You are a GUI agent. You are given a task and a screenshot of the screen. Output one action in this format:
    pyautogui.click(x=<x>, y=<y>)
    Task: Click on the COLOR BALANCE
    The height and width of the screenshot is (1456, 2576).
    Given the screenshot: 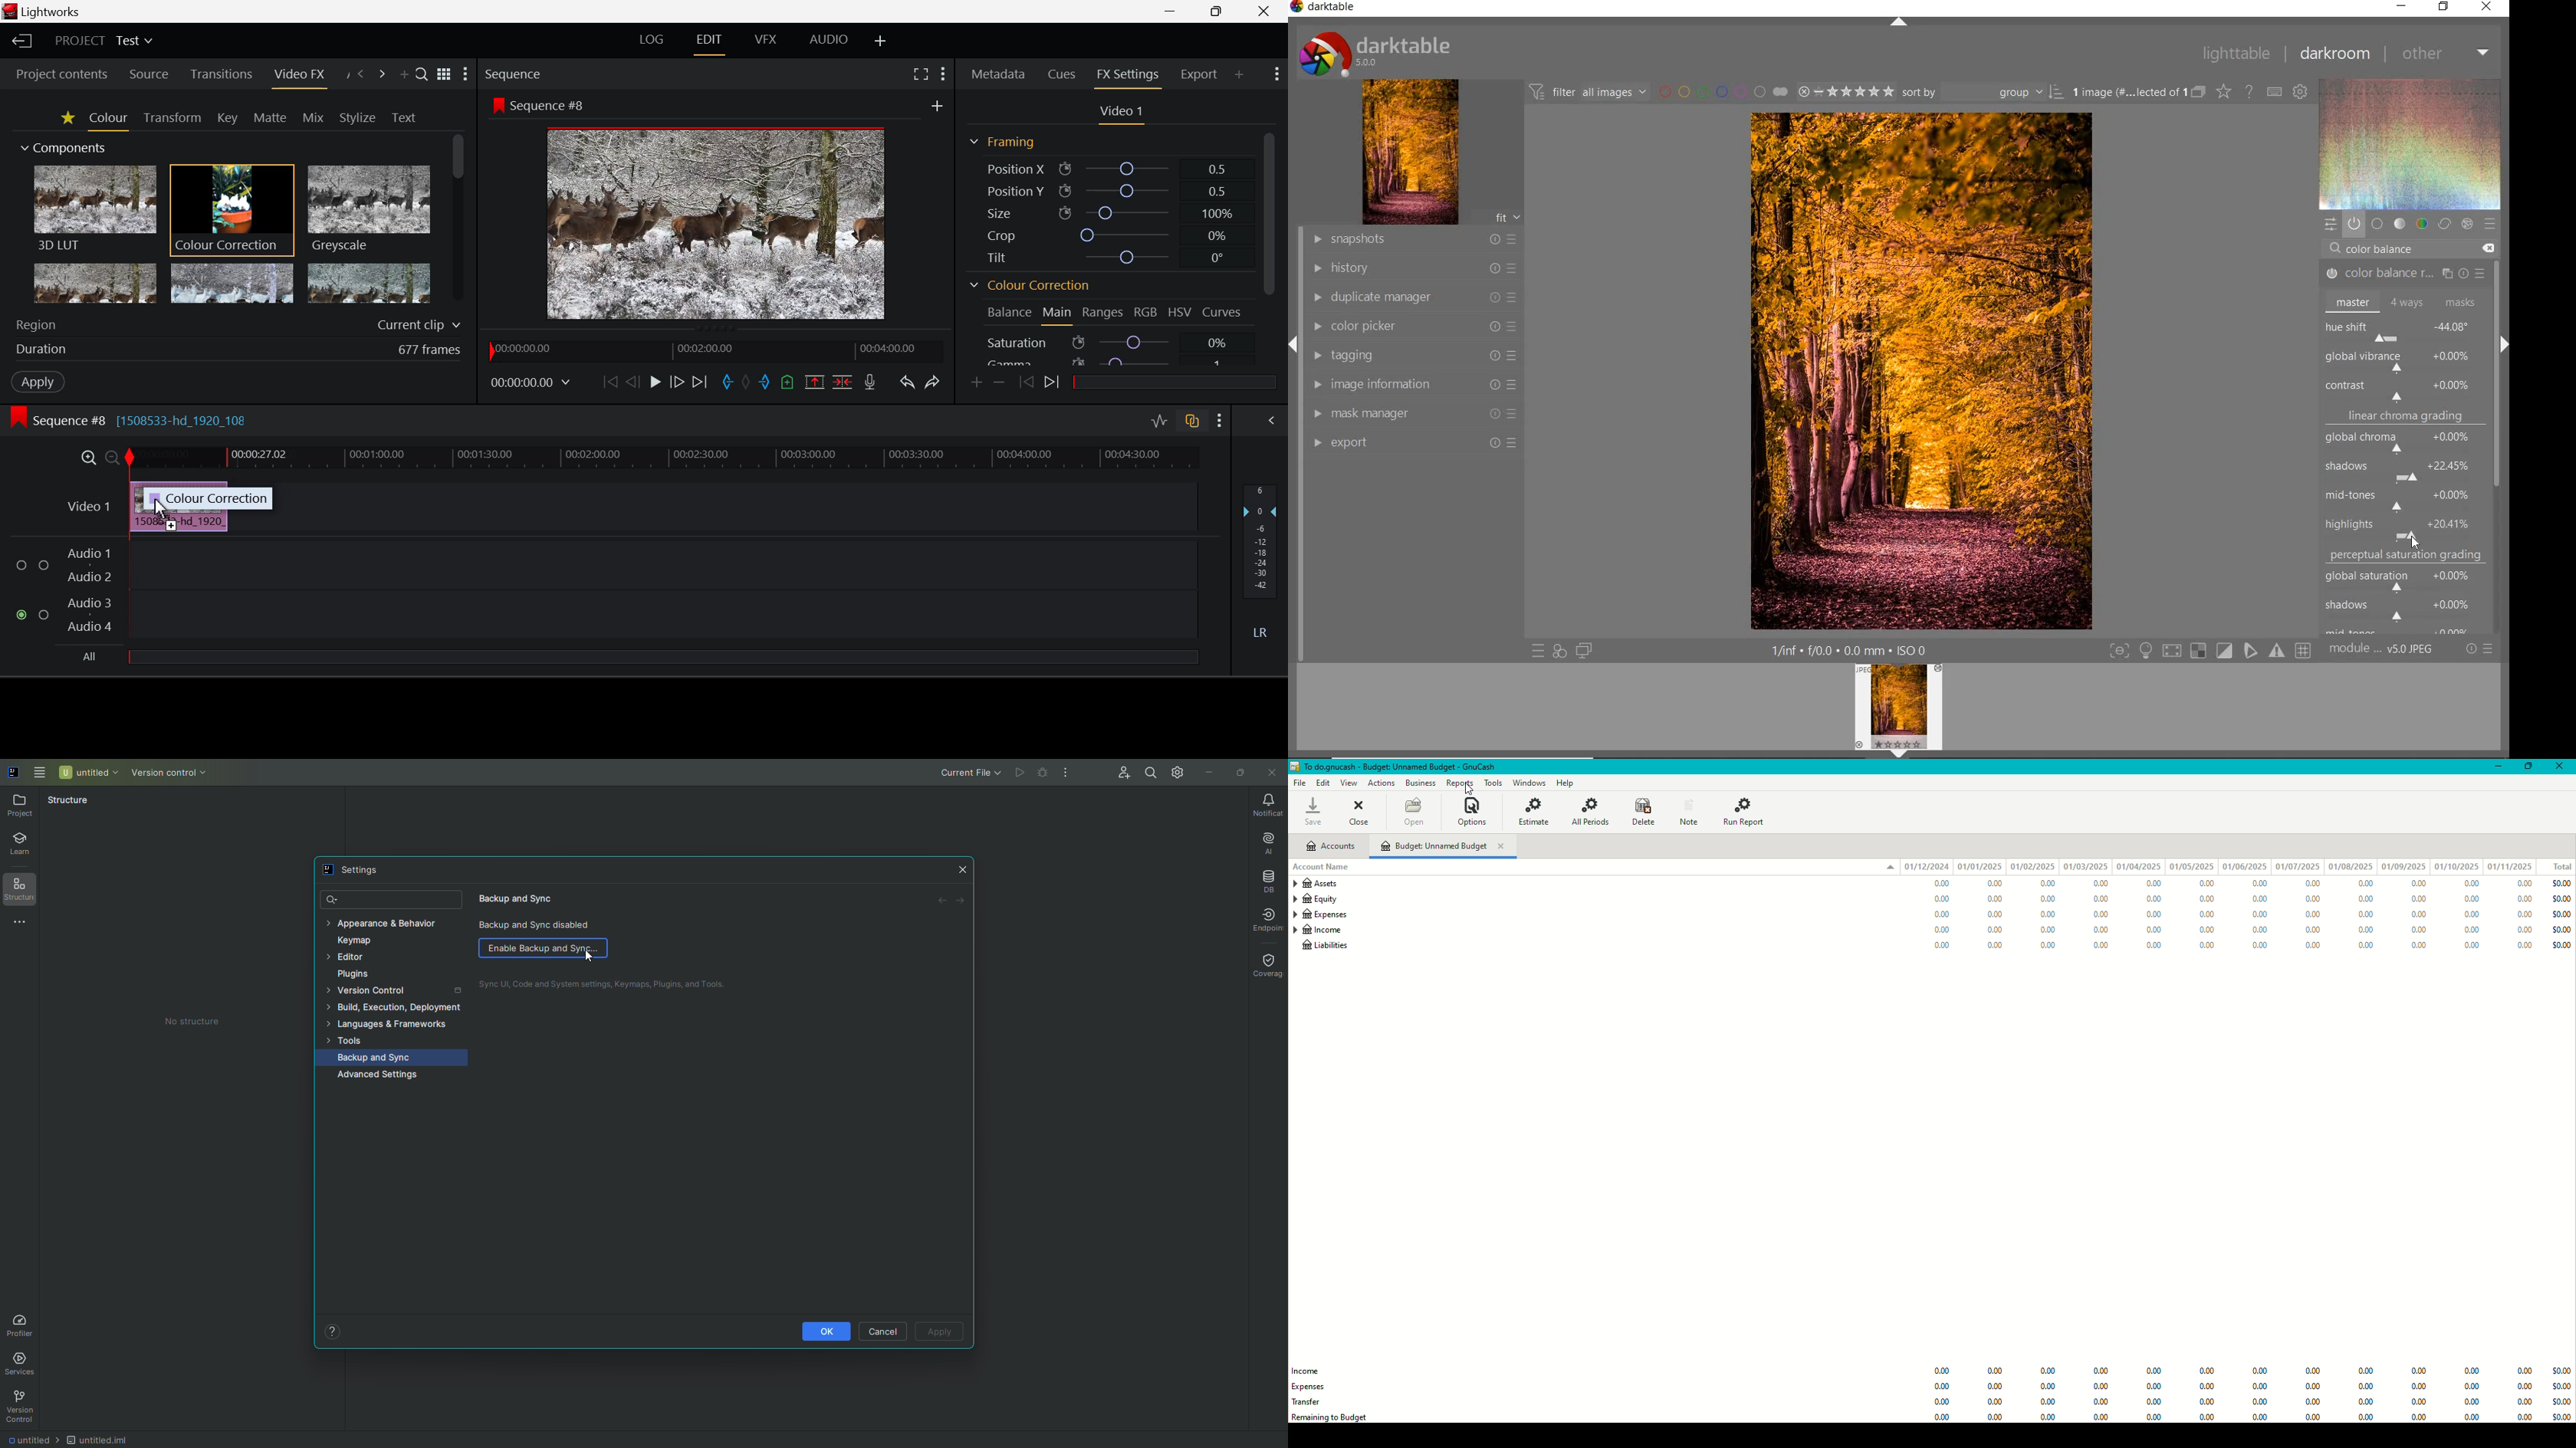 What is the action you would take?
    pyautogui.click(x=2384, y=249)
    